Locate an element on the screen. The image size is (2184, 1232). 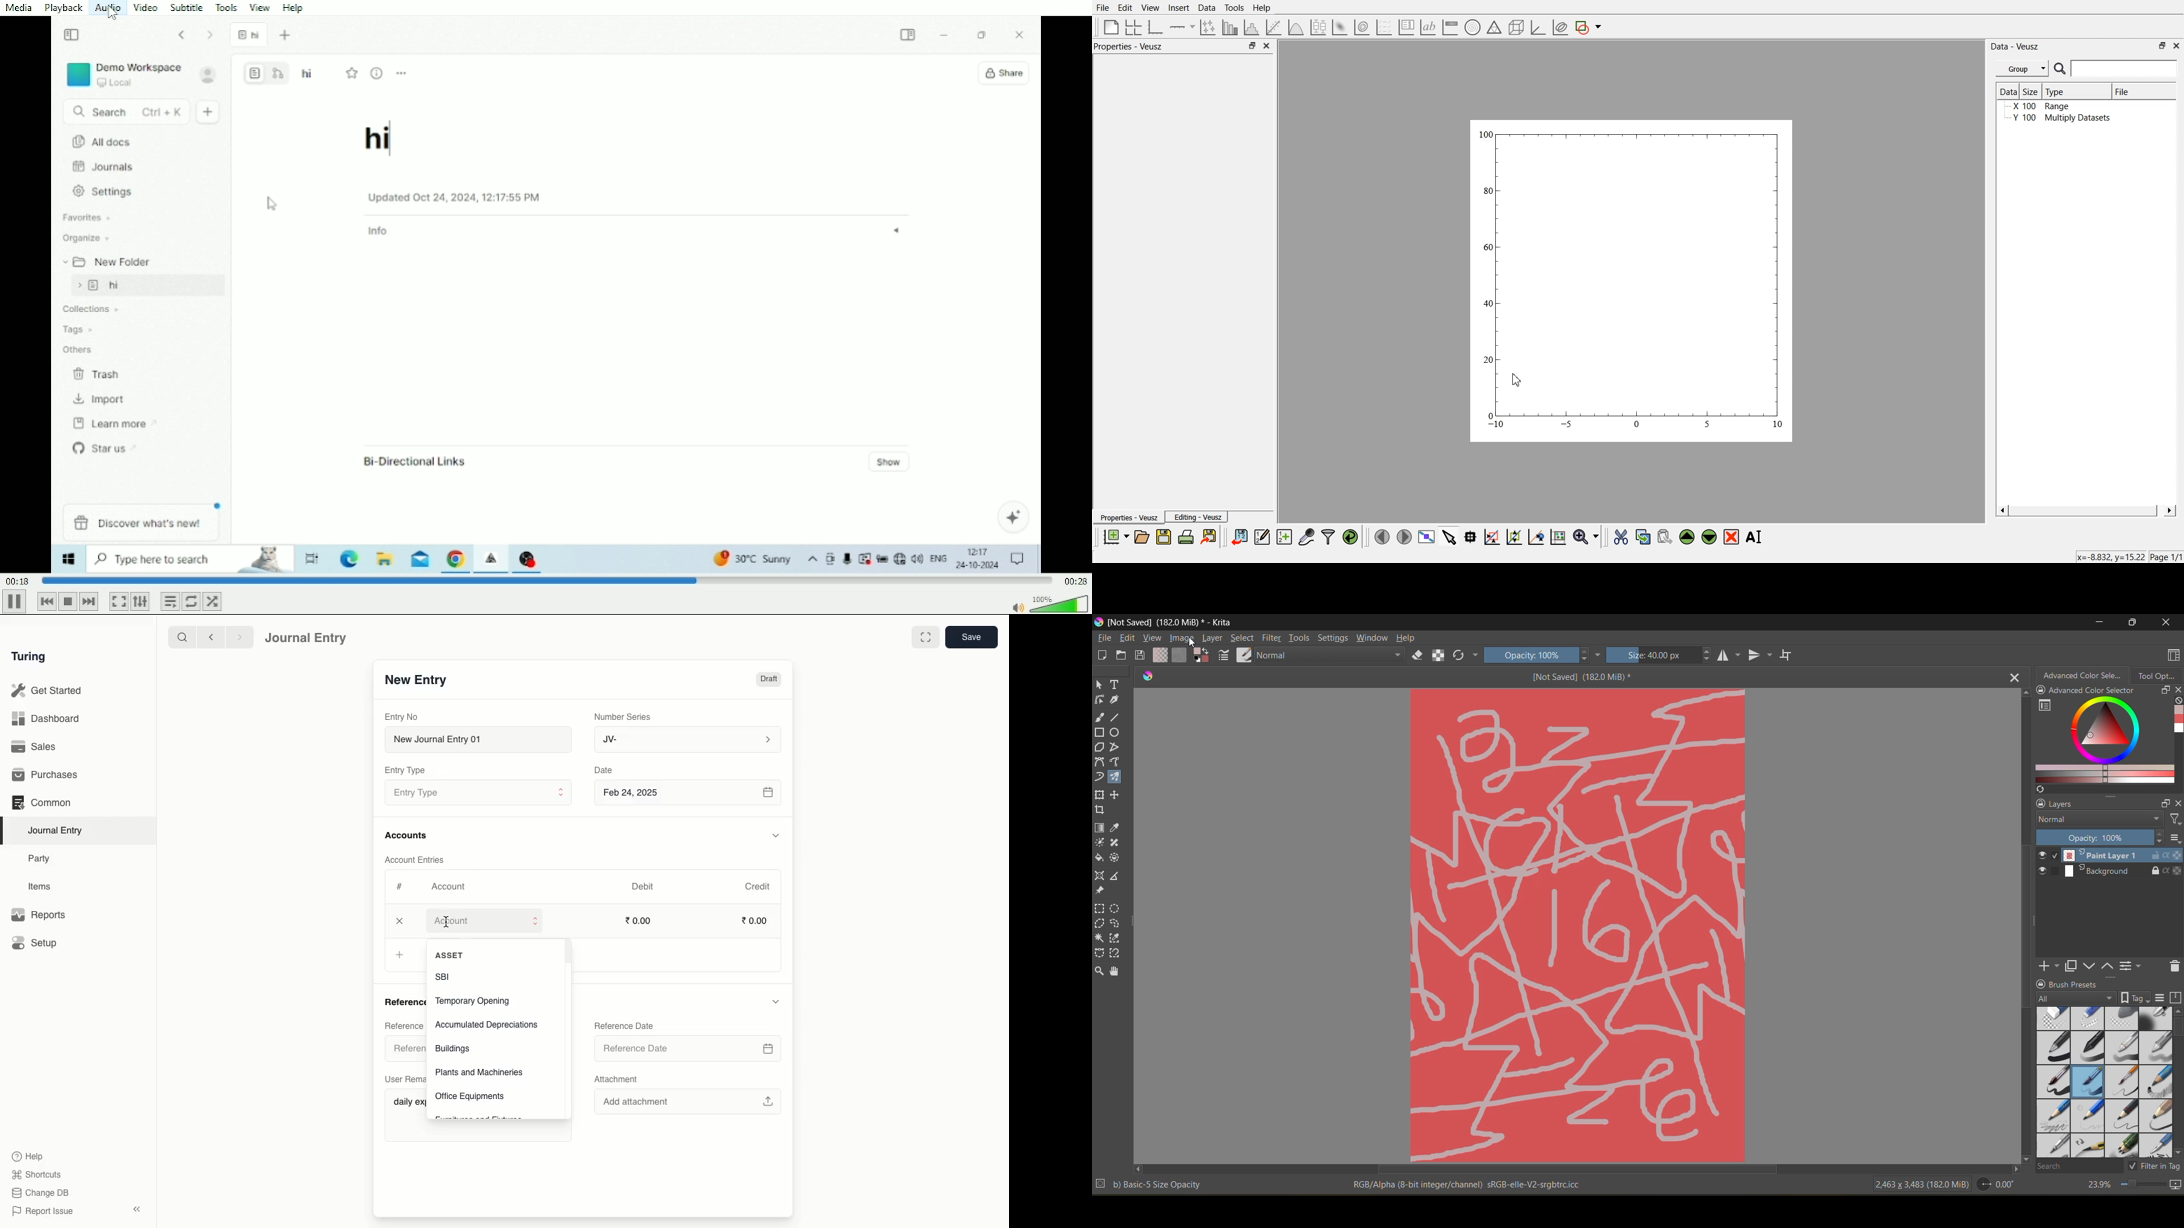
edit is located at coordinates (1130, 638).